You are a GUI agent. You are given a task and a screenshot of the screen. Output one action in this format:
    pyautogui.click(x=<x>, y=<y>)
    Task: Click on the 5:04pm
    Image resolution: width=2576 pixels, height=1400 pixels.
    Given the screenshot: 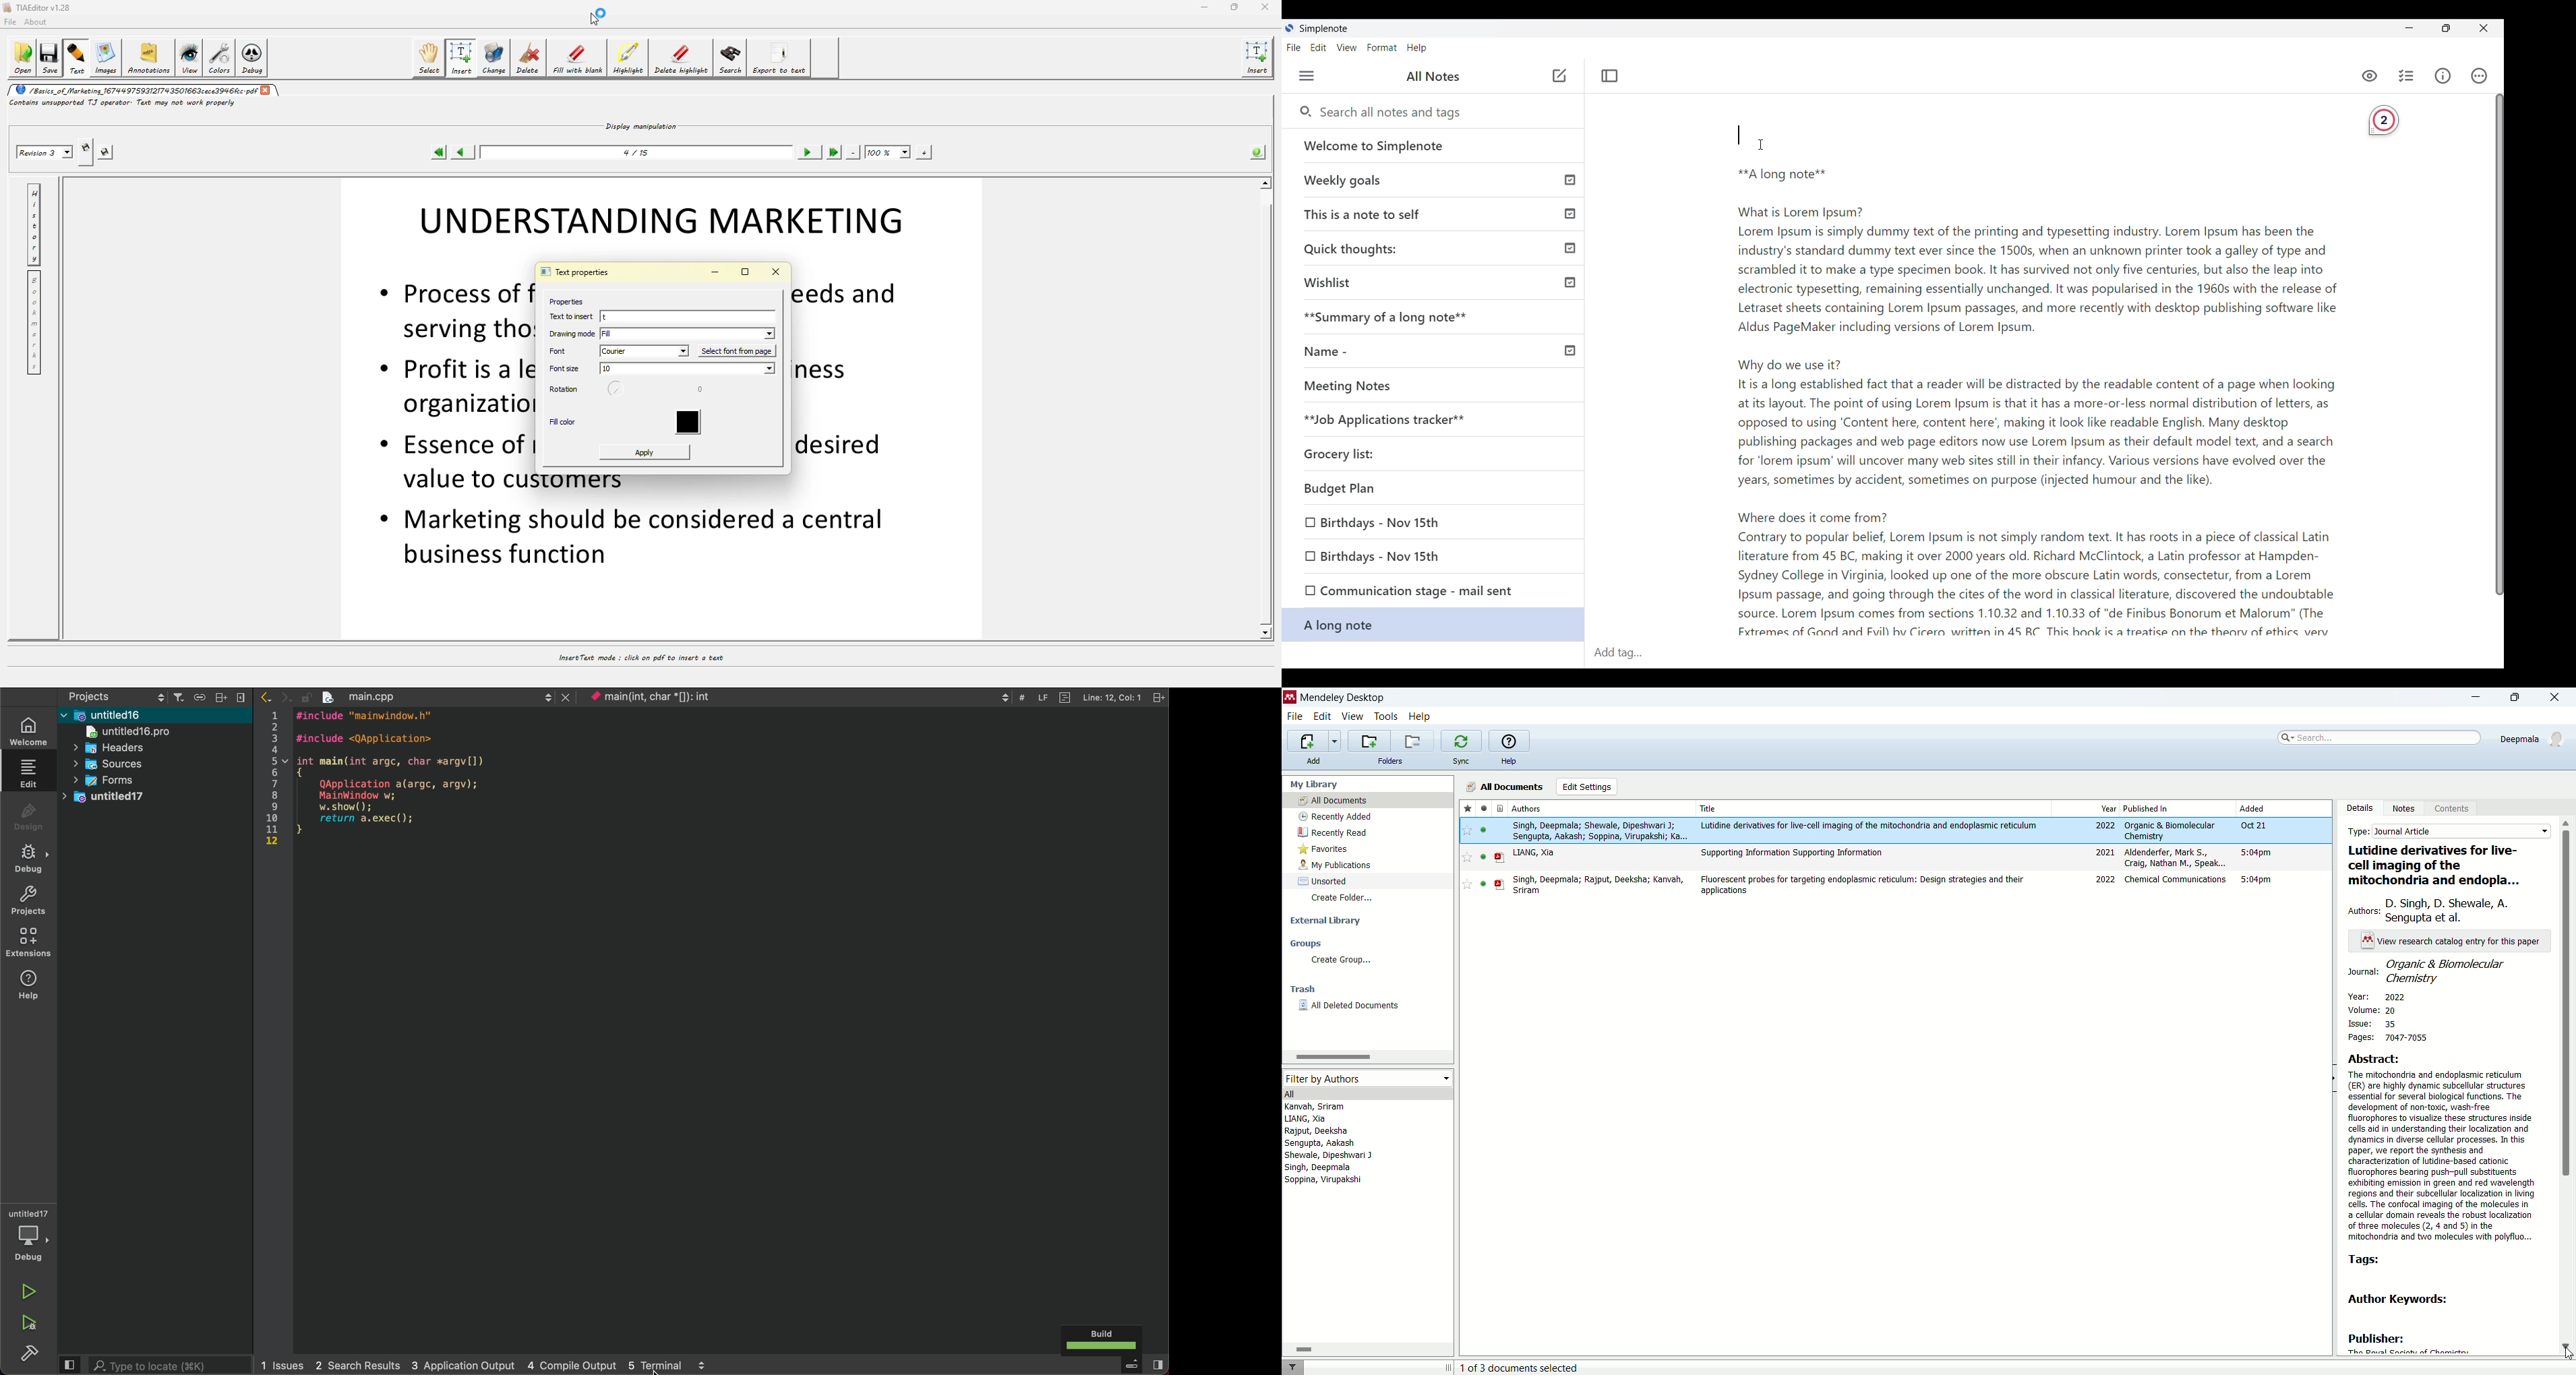 What is the action you would take?
    pyautogui.click(x=2256, y=852)
    